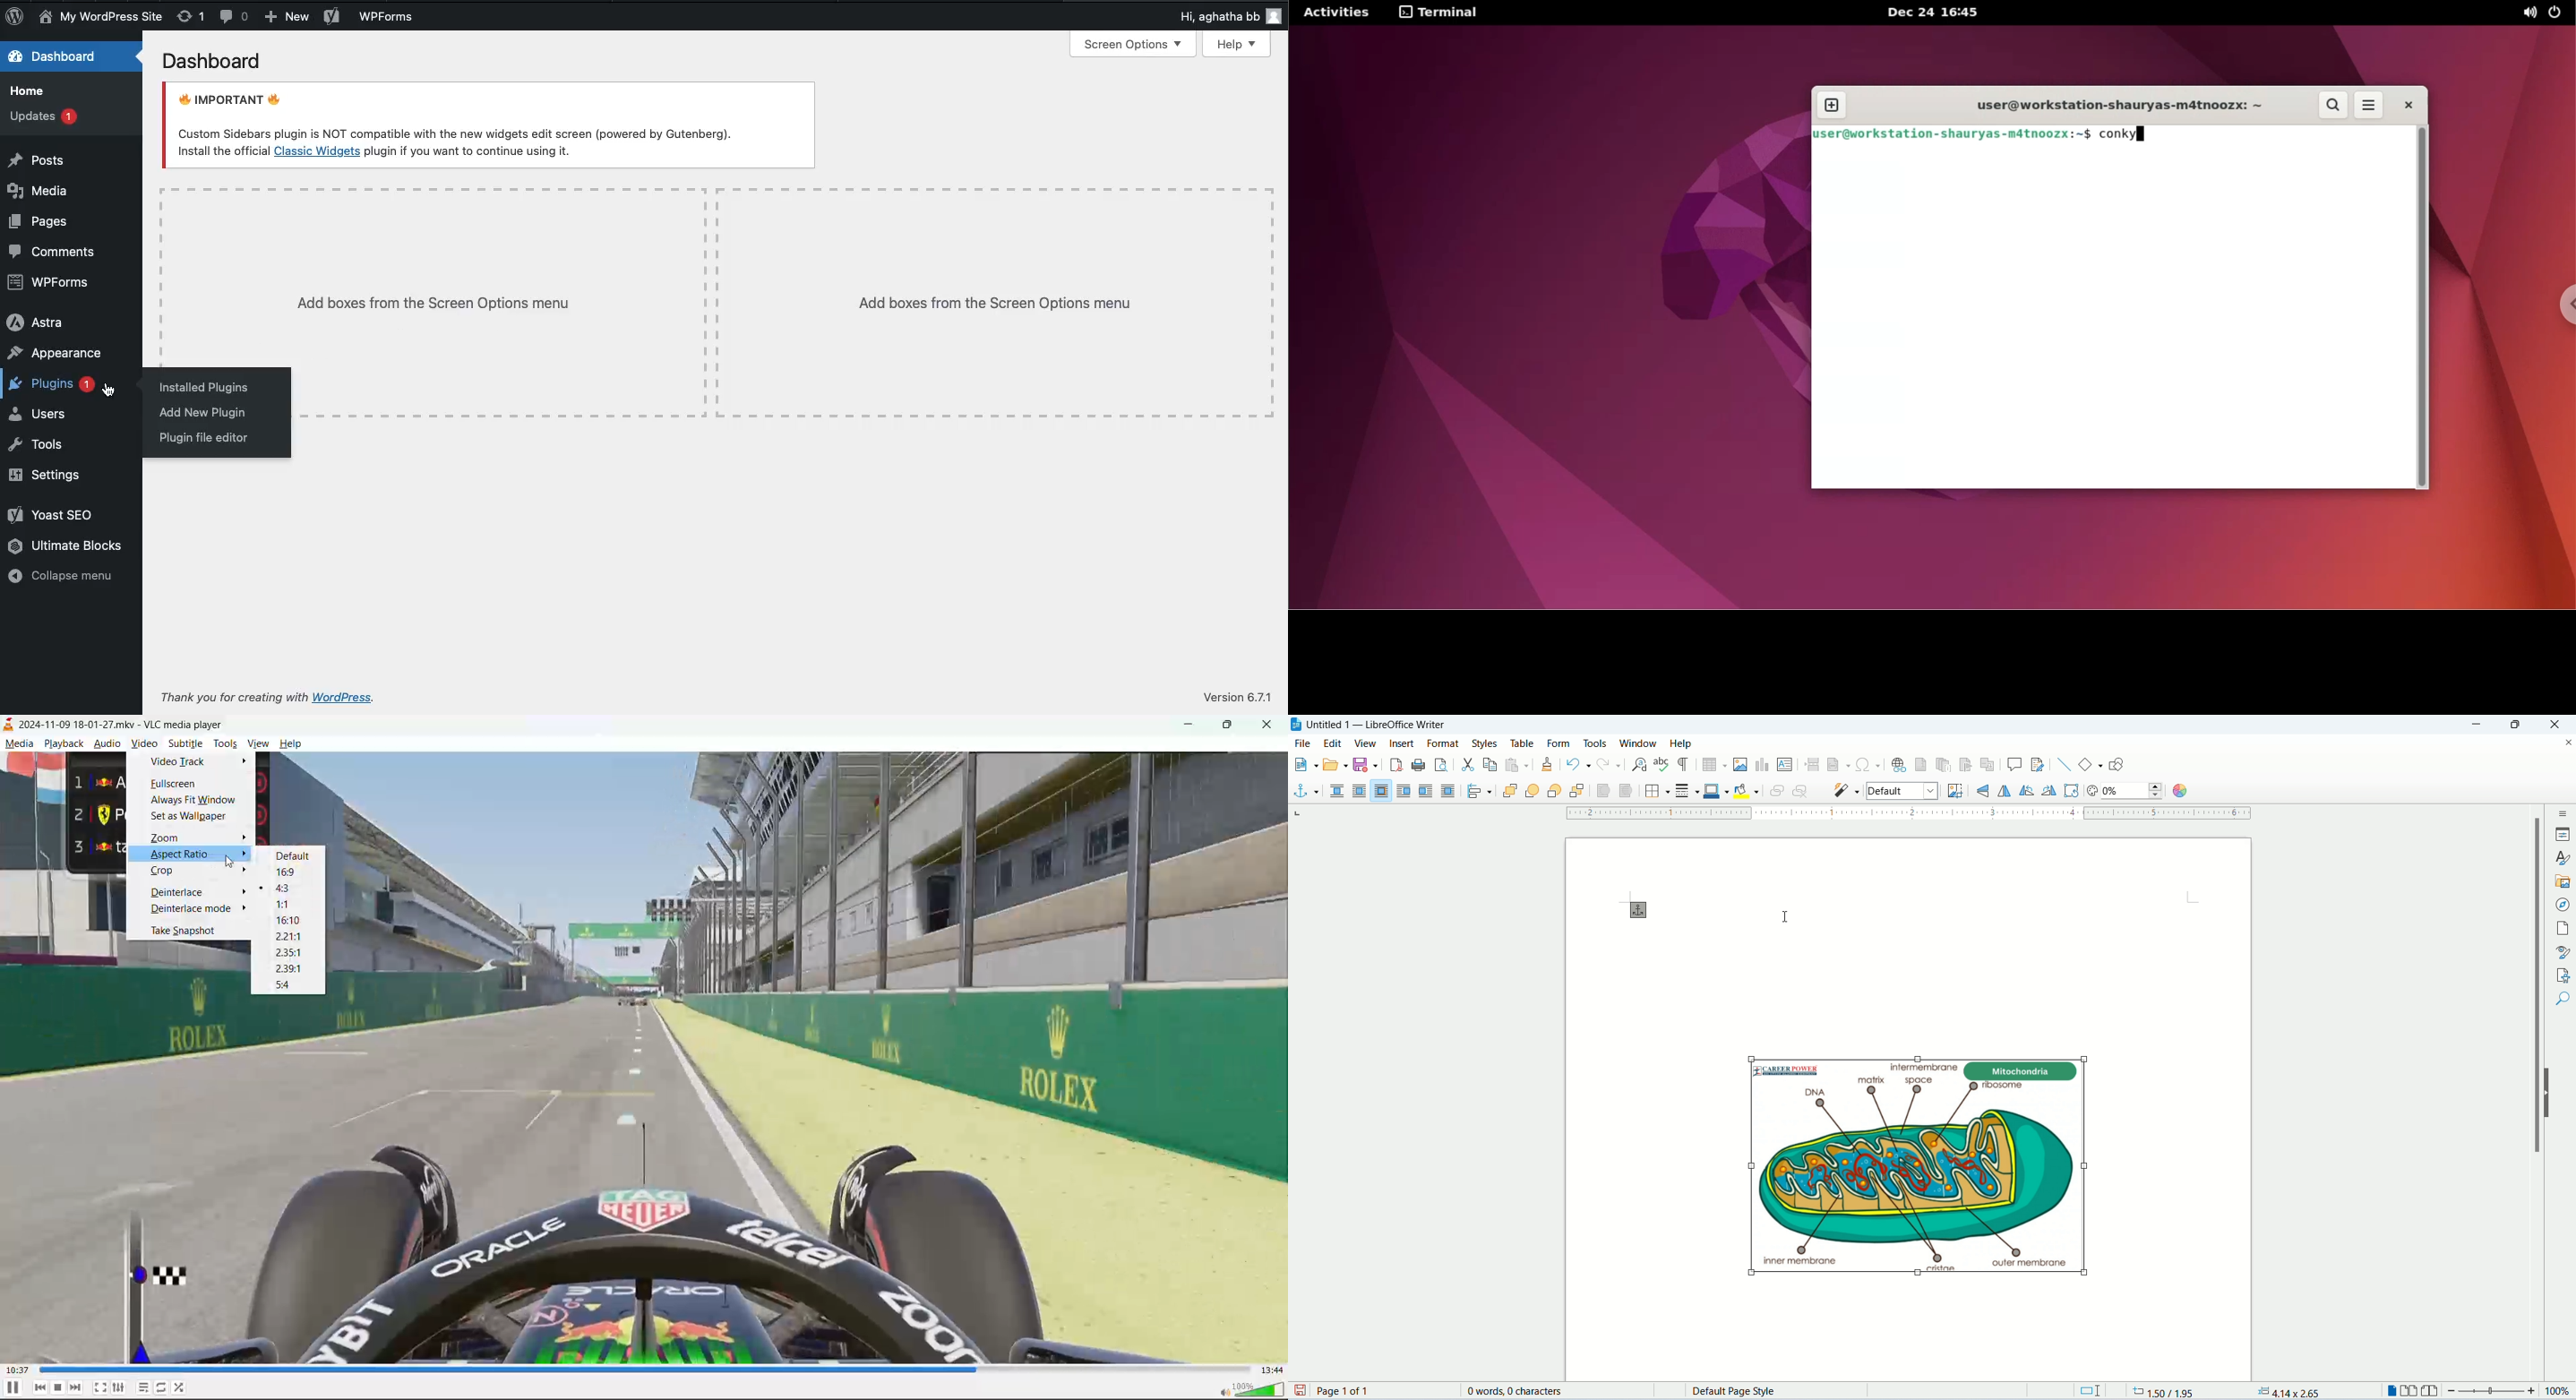  I want to click on back one, so click(1553, 792).